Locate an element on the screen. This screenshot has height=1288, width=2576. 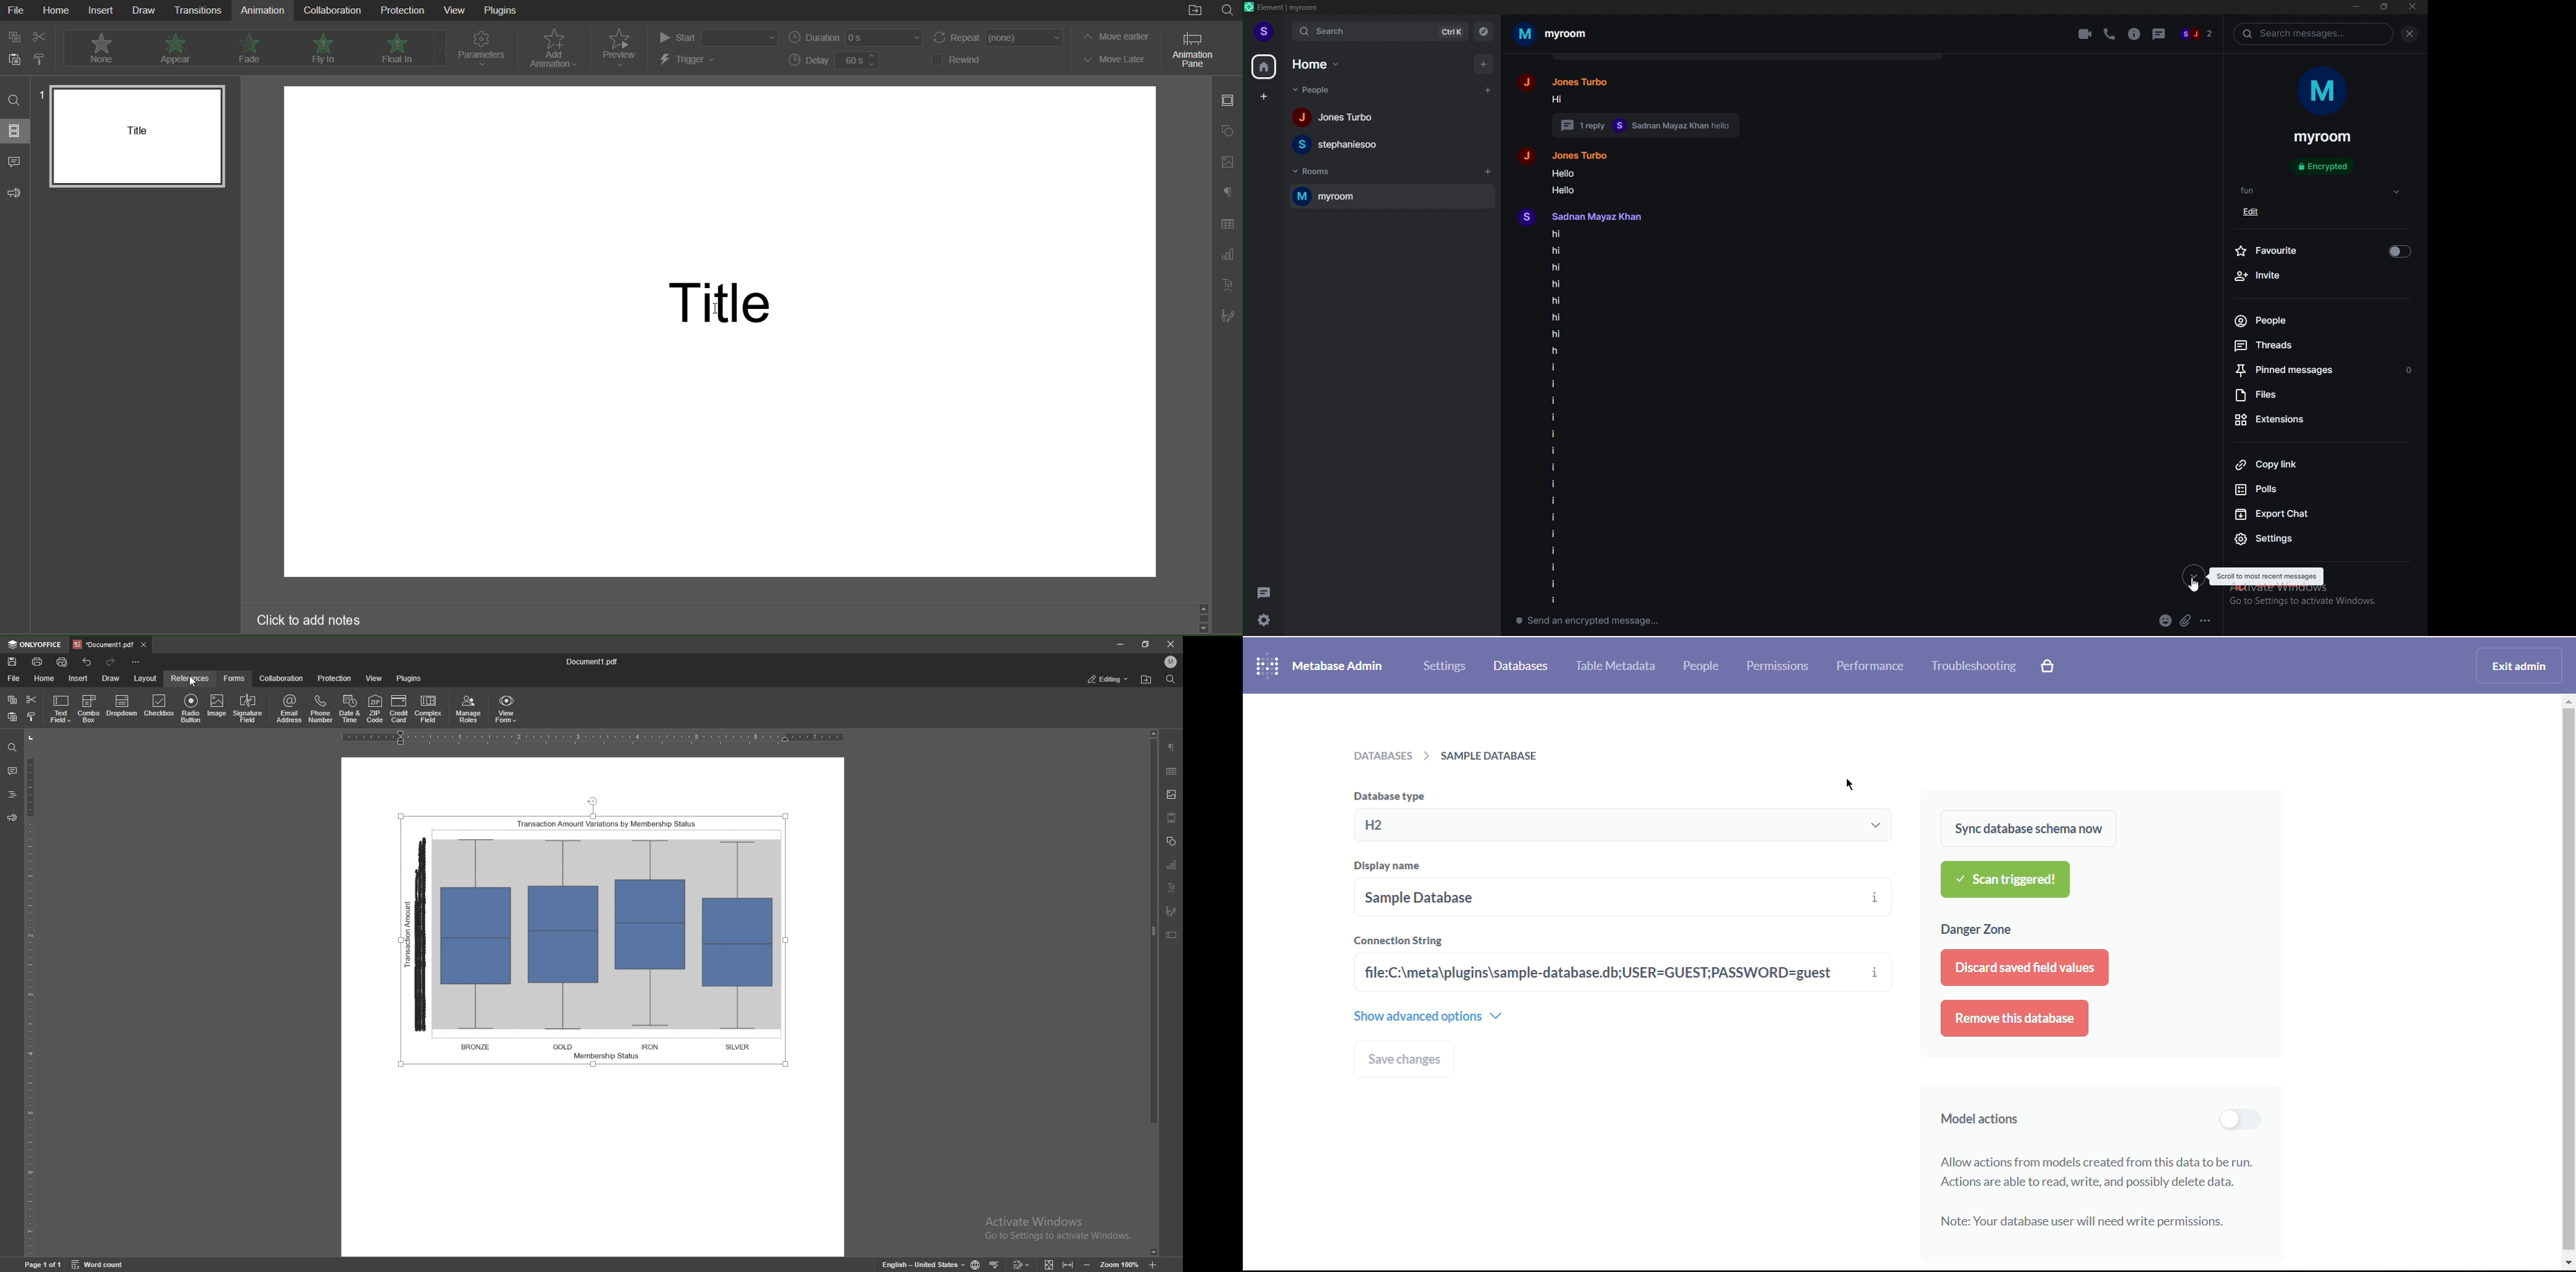
zip code is located at coordinates (375, 708).